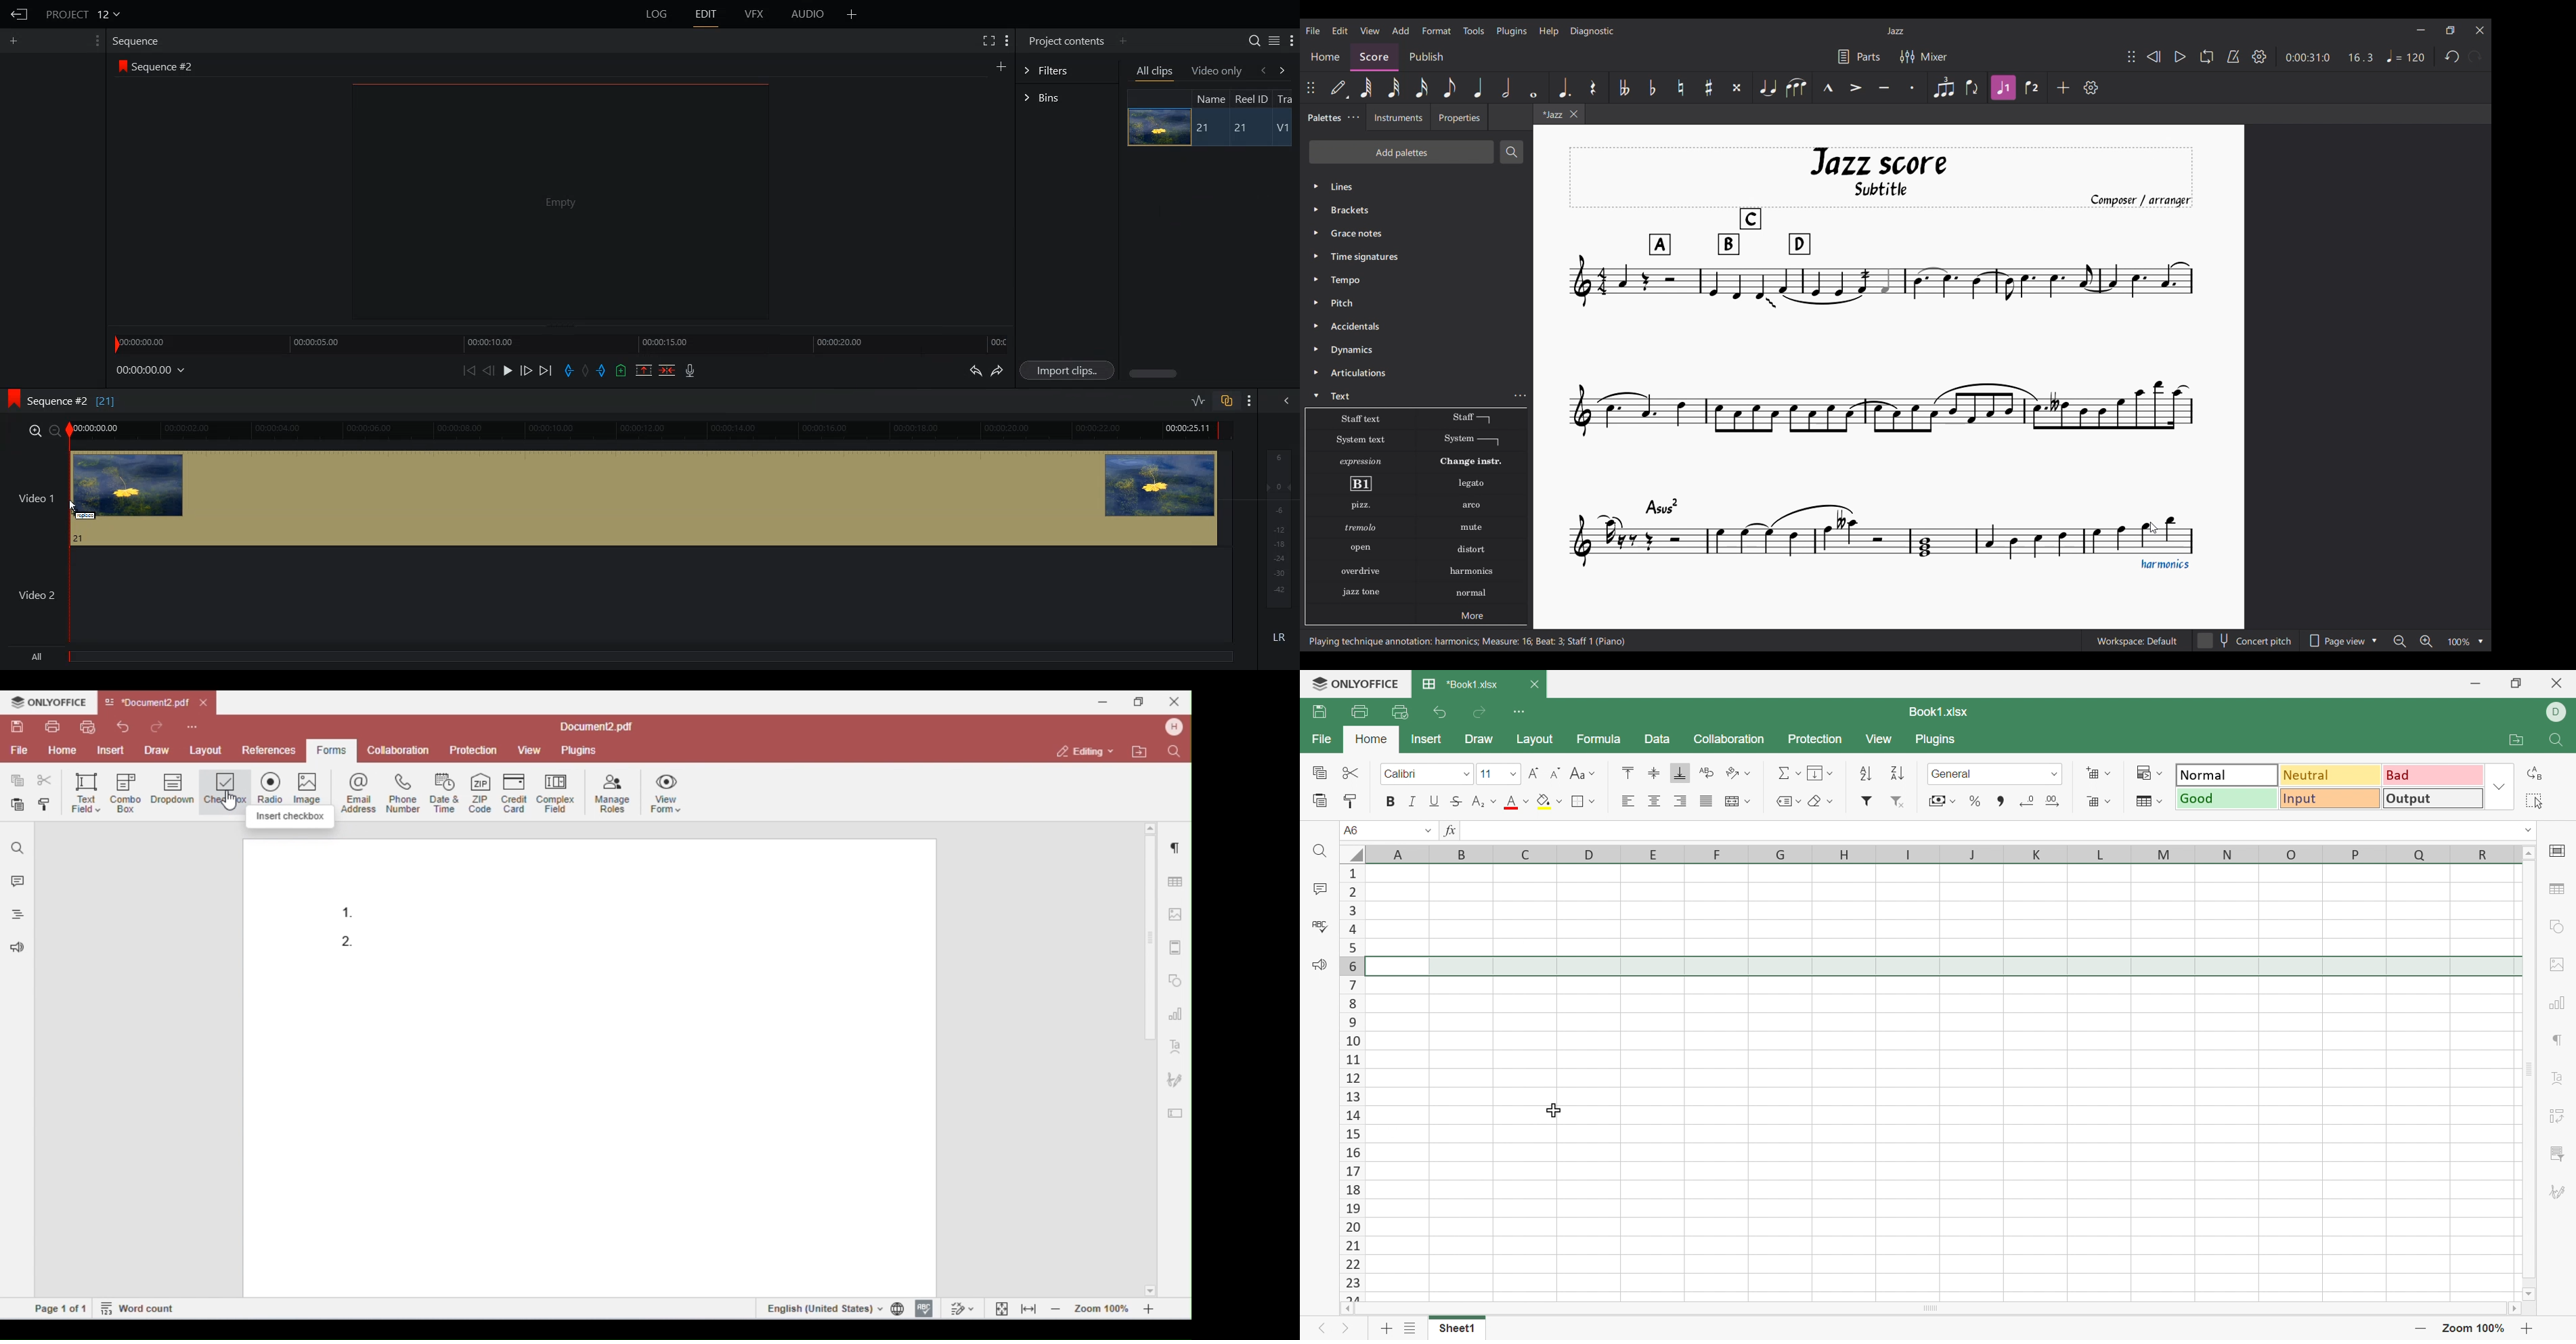 This screenshot has width=2576, height=1344. What do you see at coordinates (2091, 87) in the screenshot?
I see `Settings` at bounding box center [2091, 87].